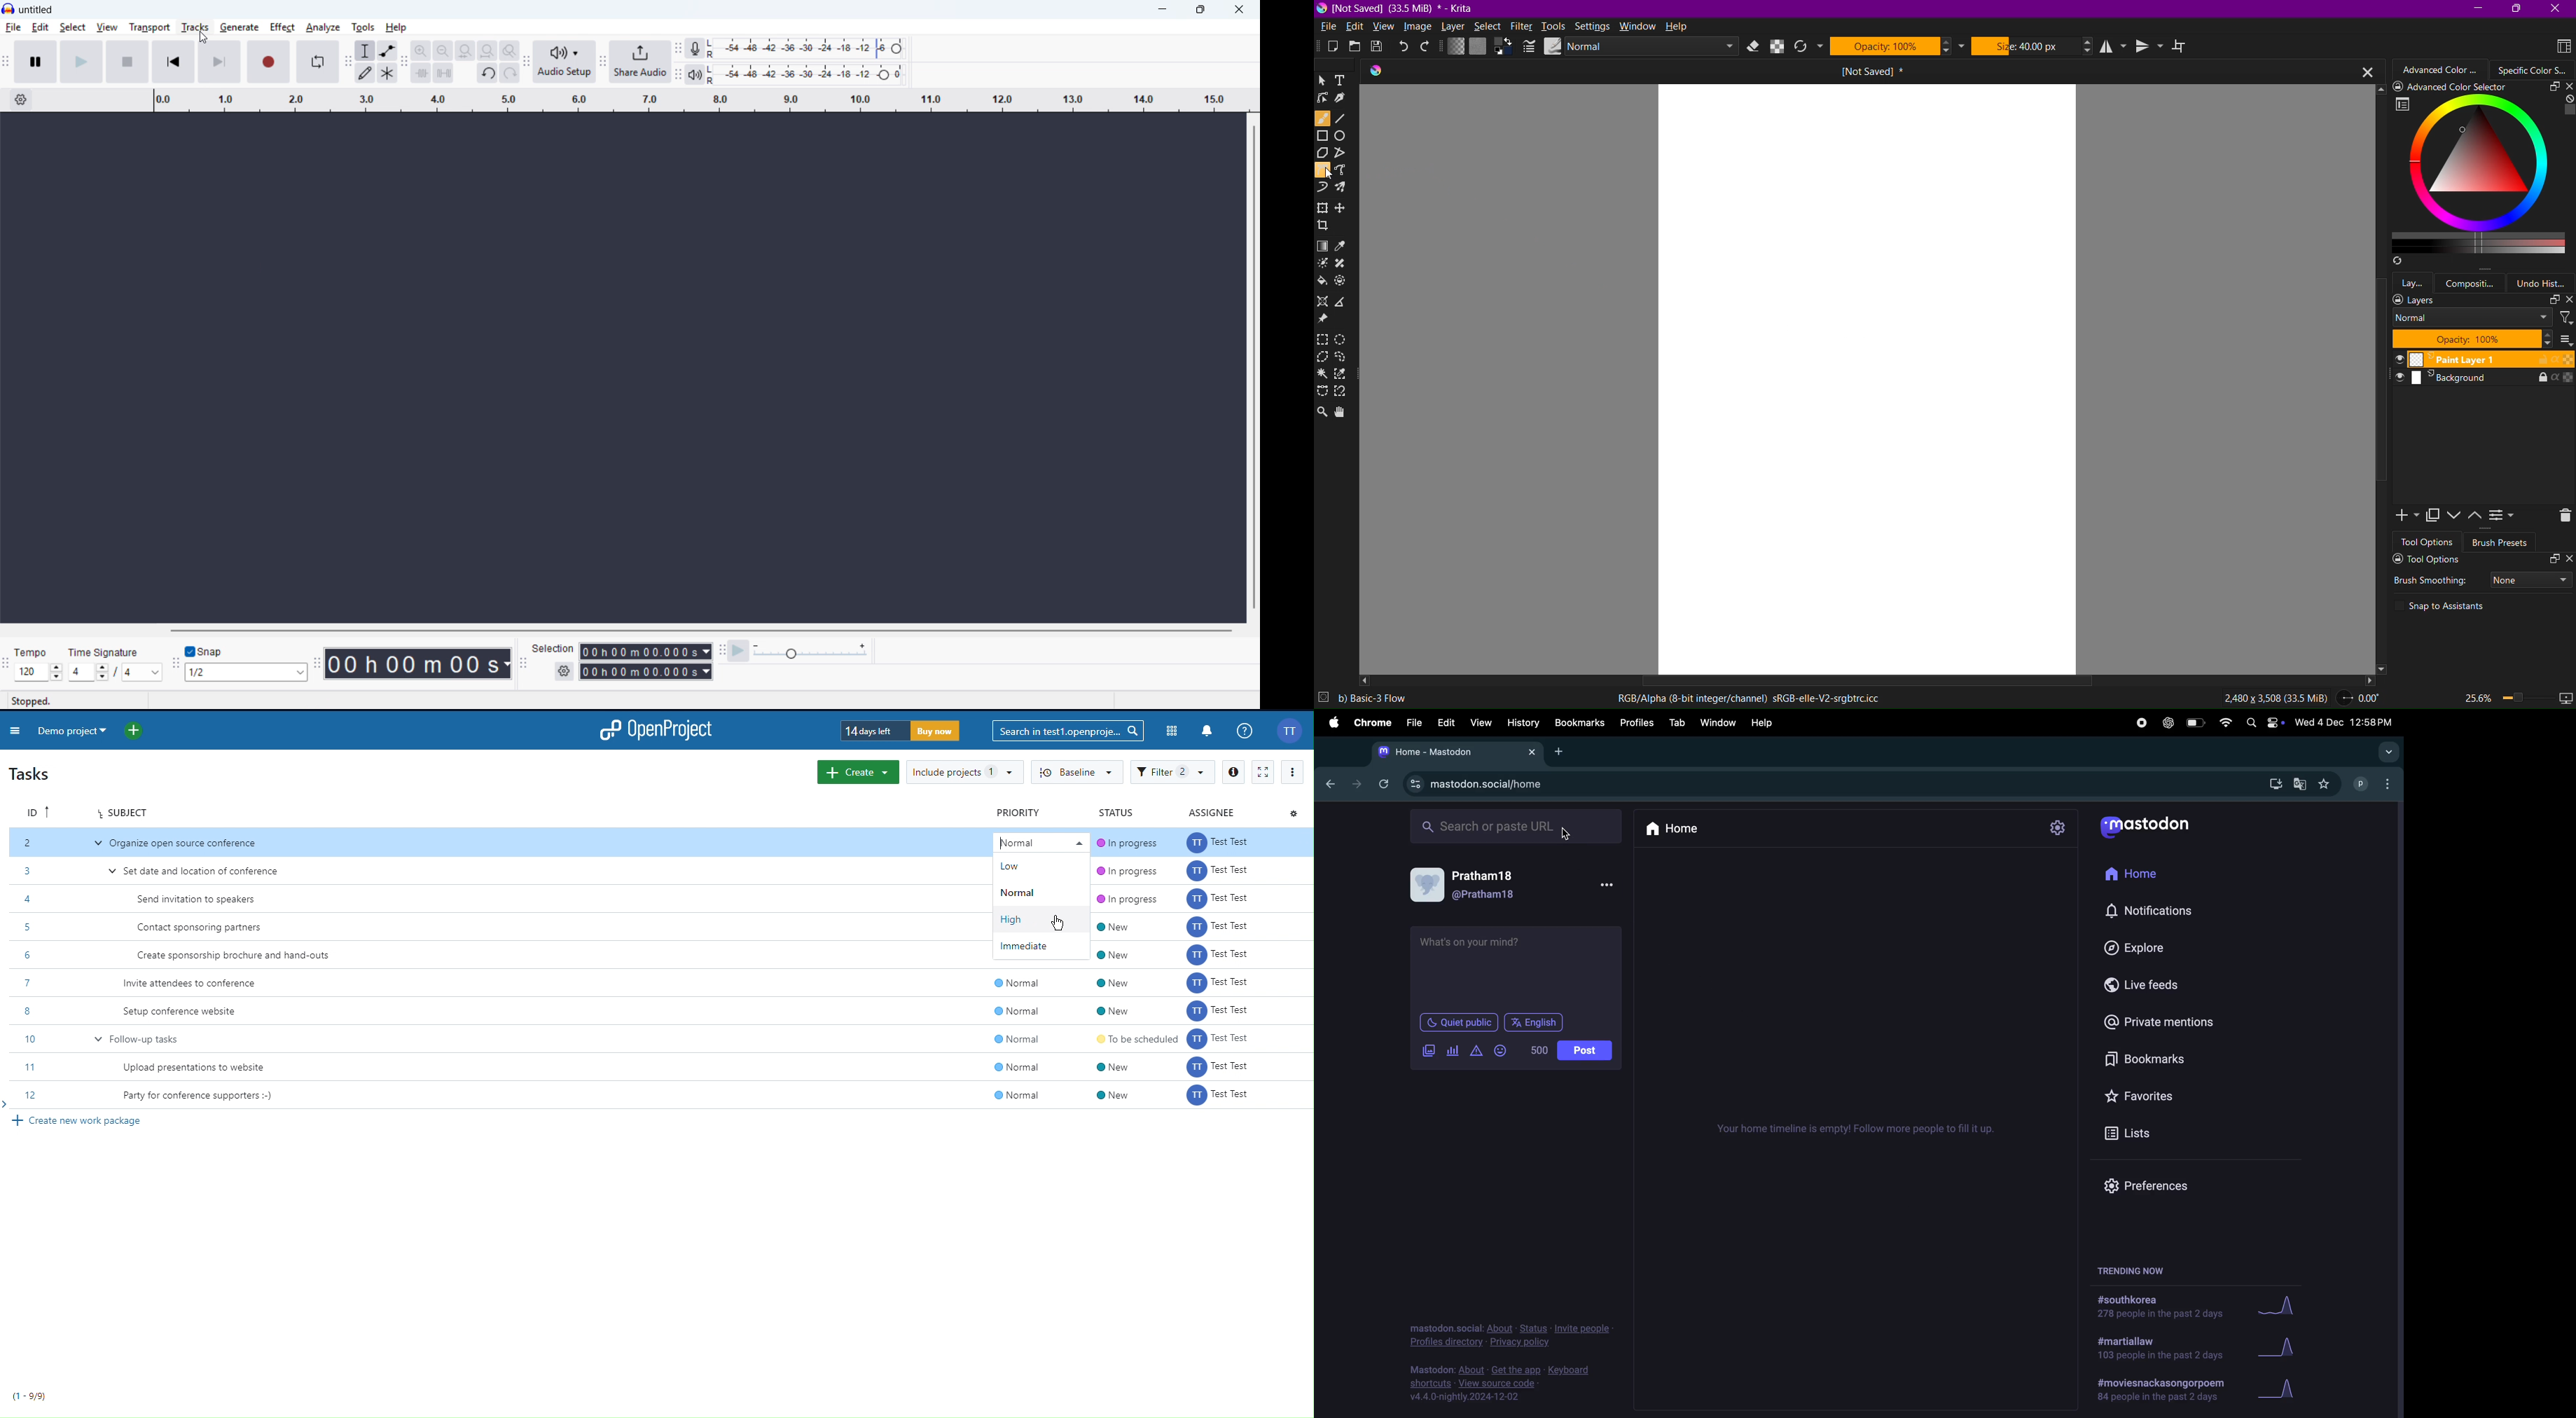 The image size is (2576, 1428). What do you see at coordinates (150, 27) in the screenshot?
I see `Transport ` at bounding box center [150, 27].